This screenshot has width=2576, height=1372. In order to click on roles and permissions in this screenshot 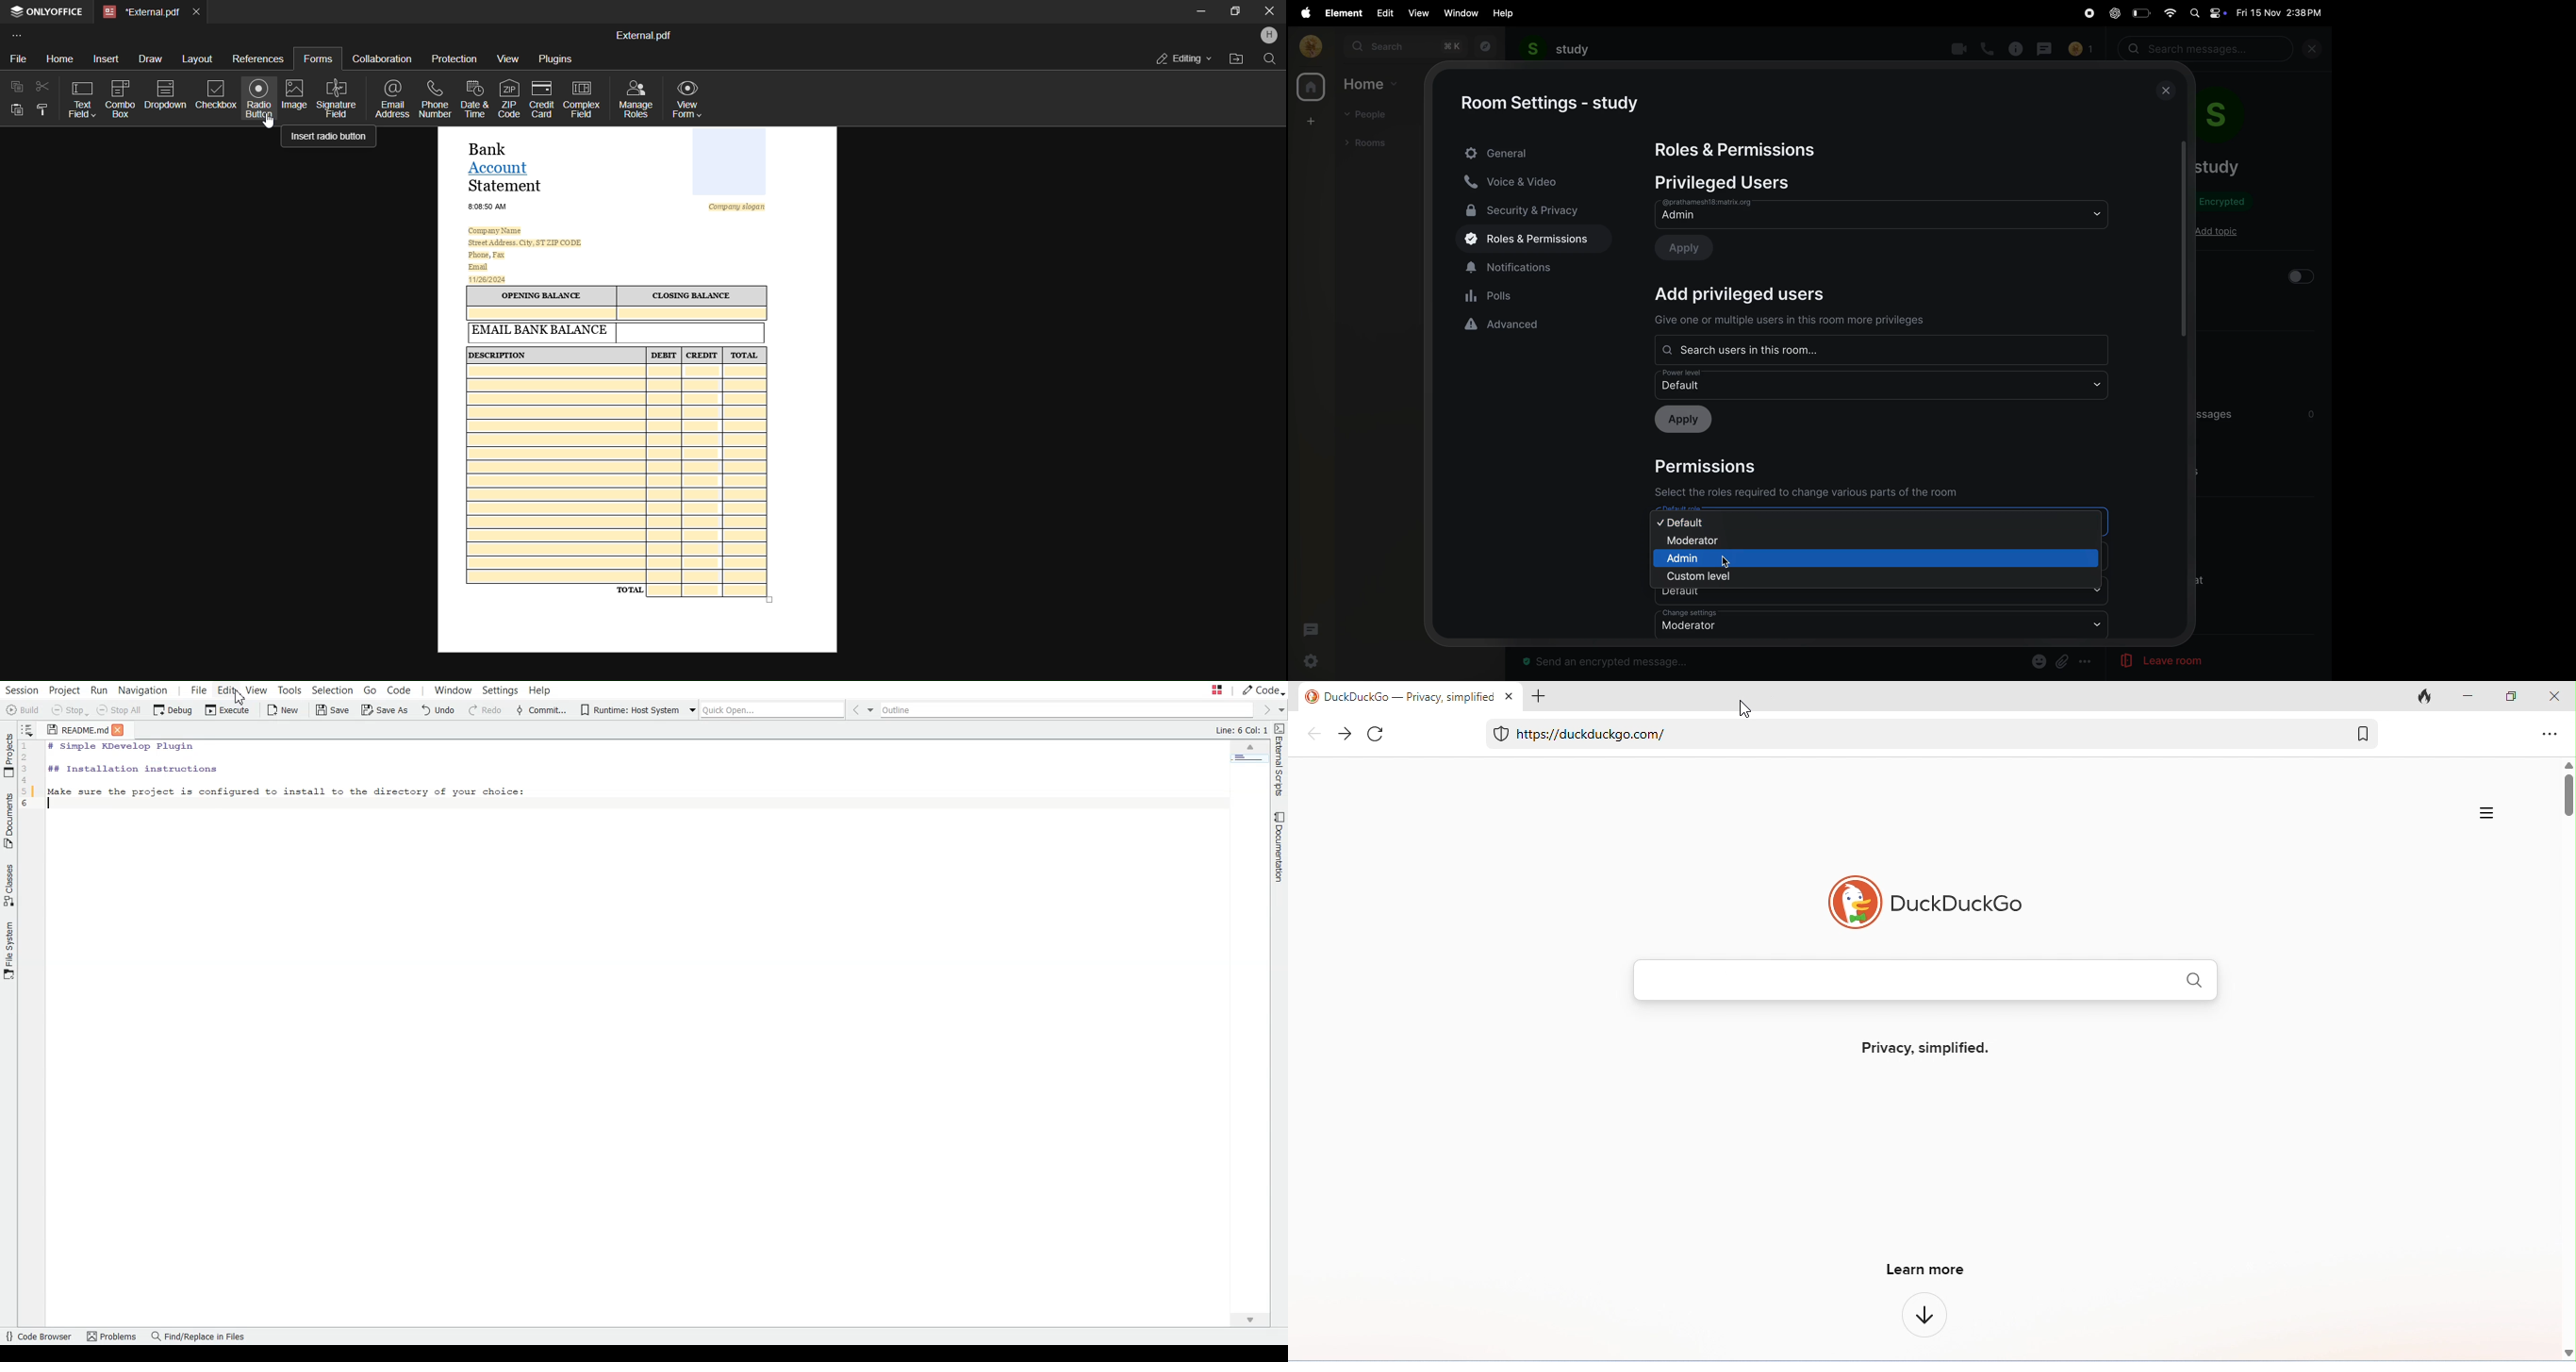, I will do `click(1528, 240)`.